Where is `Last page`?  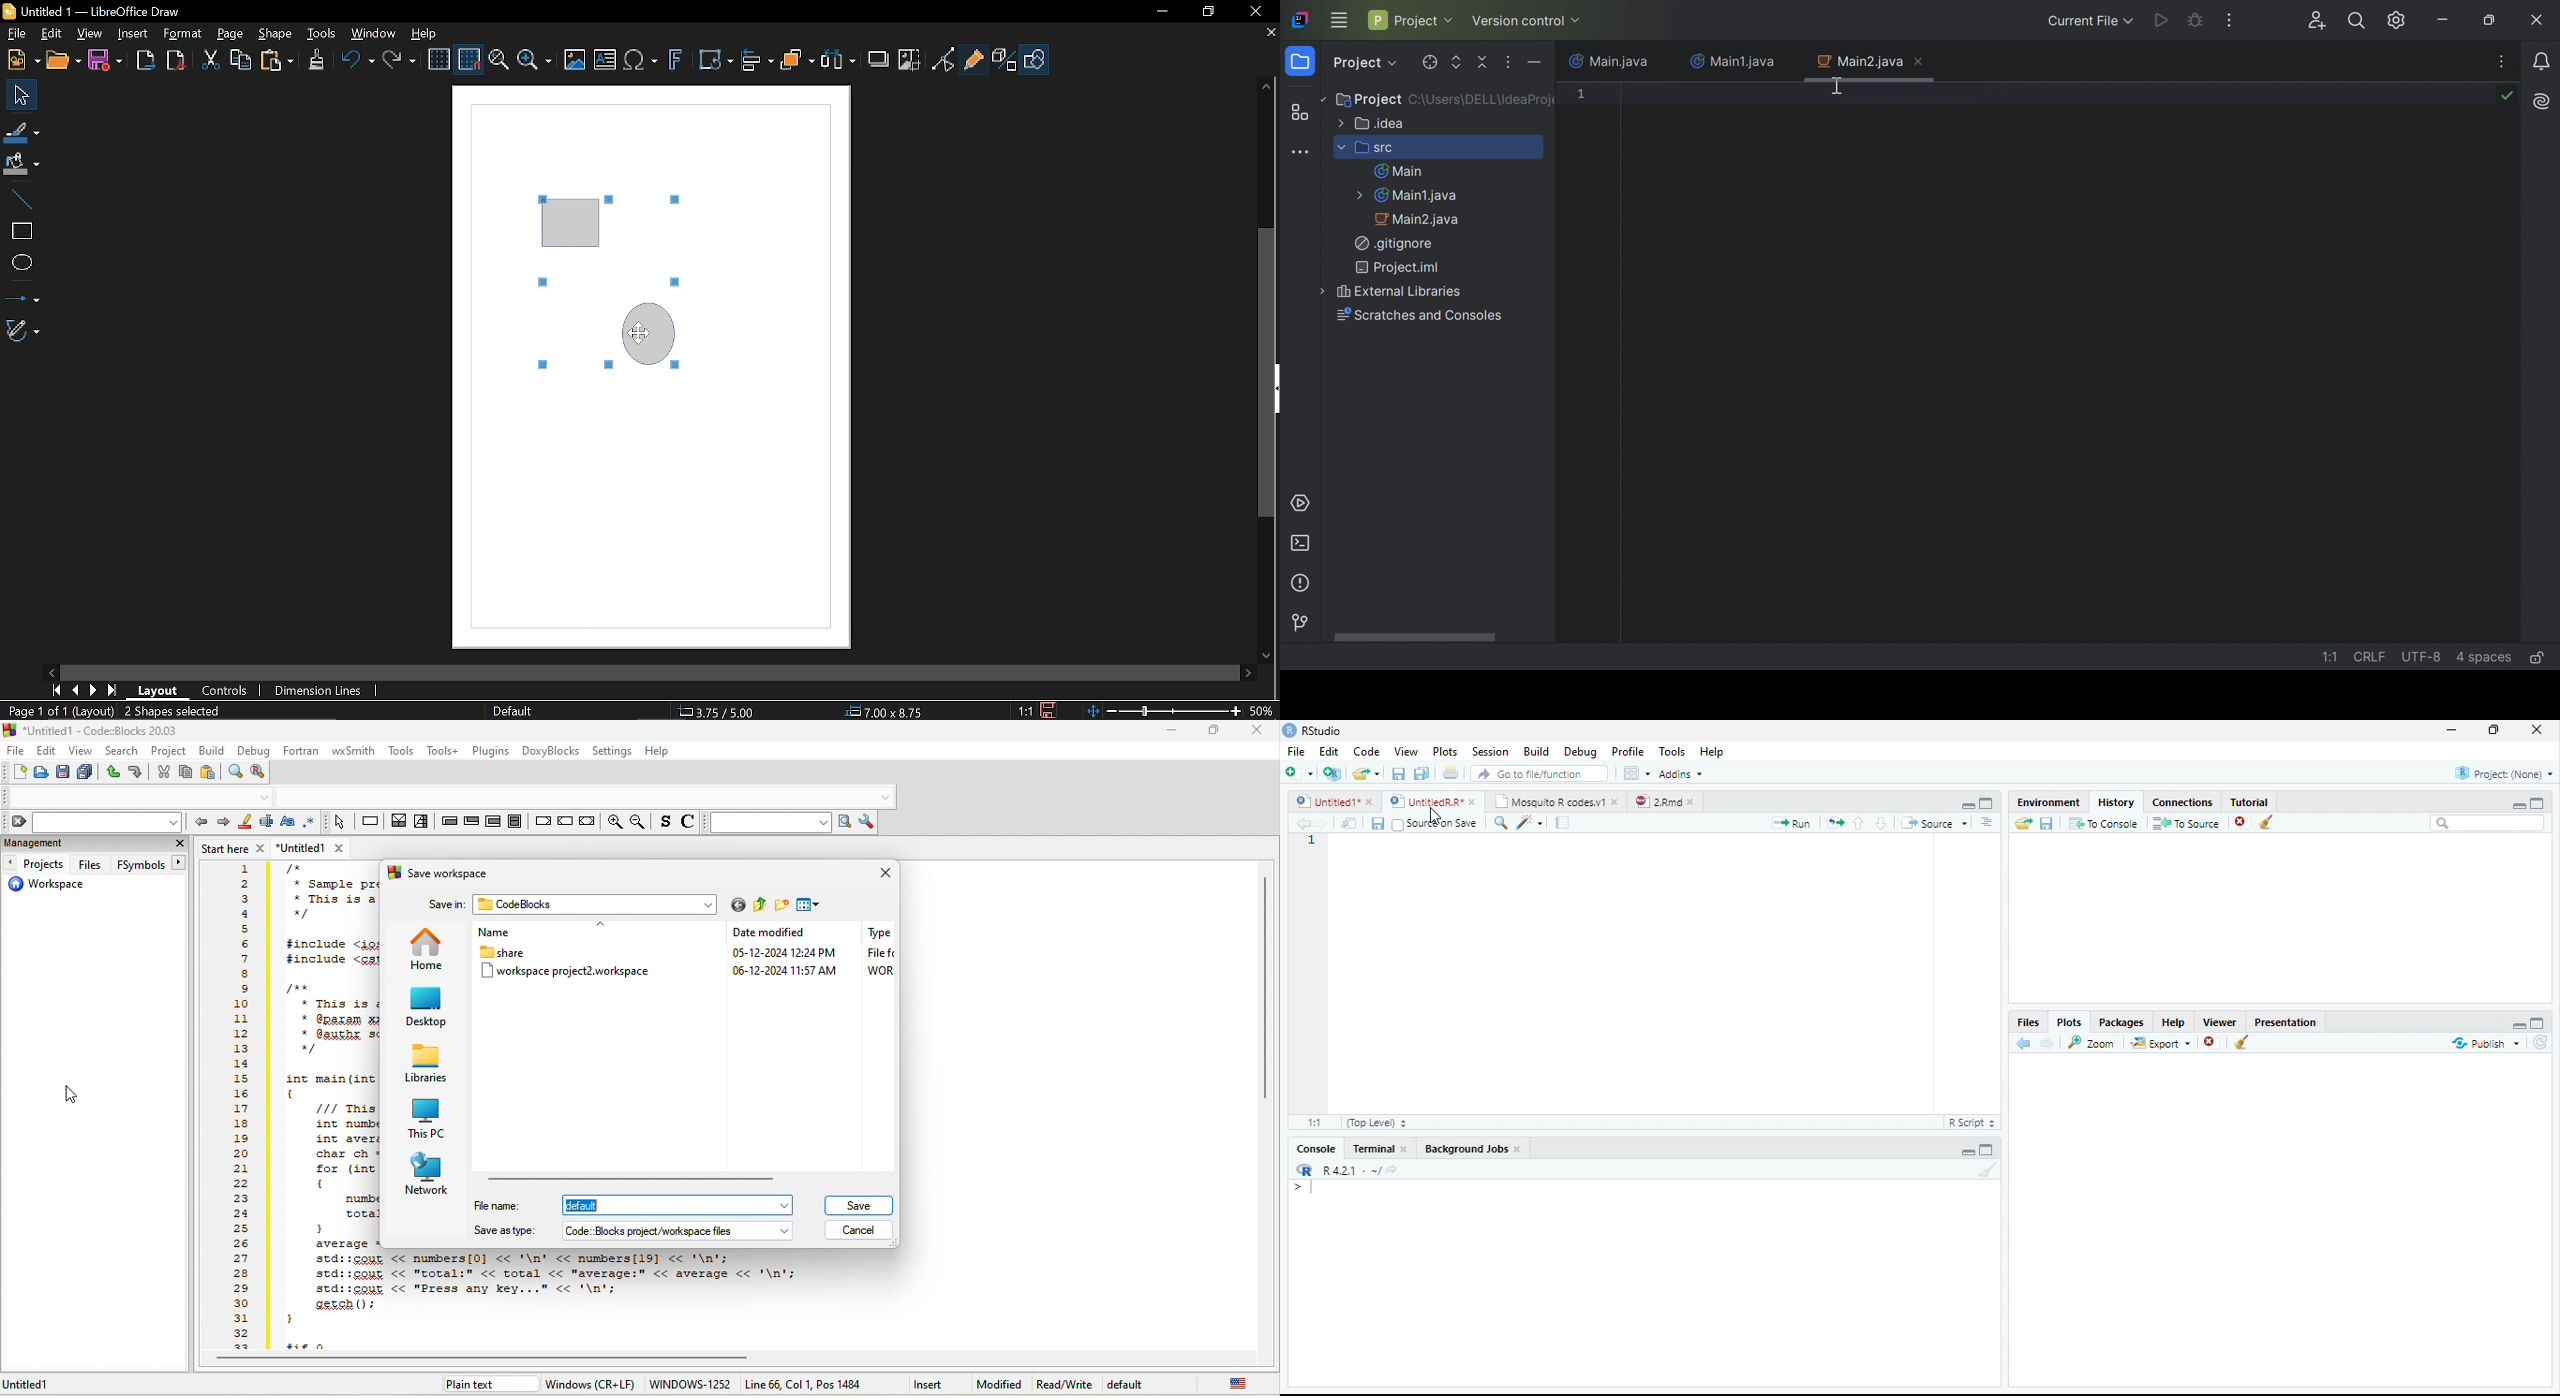
Last page is located at coordinates (115, 691).